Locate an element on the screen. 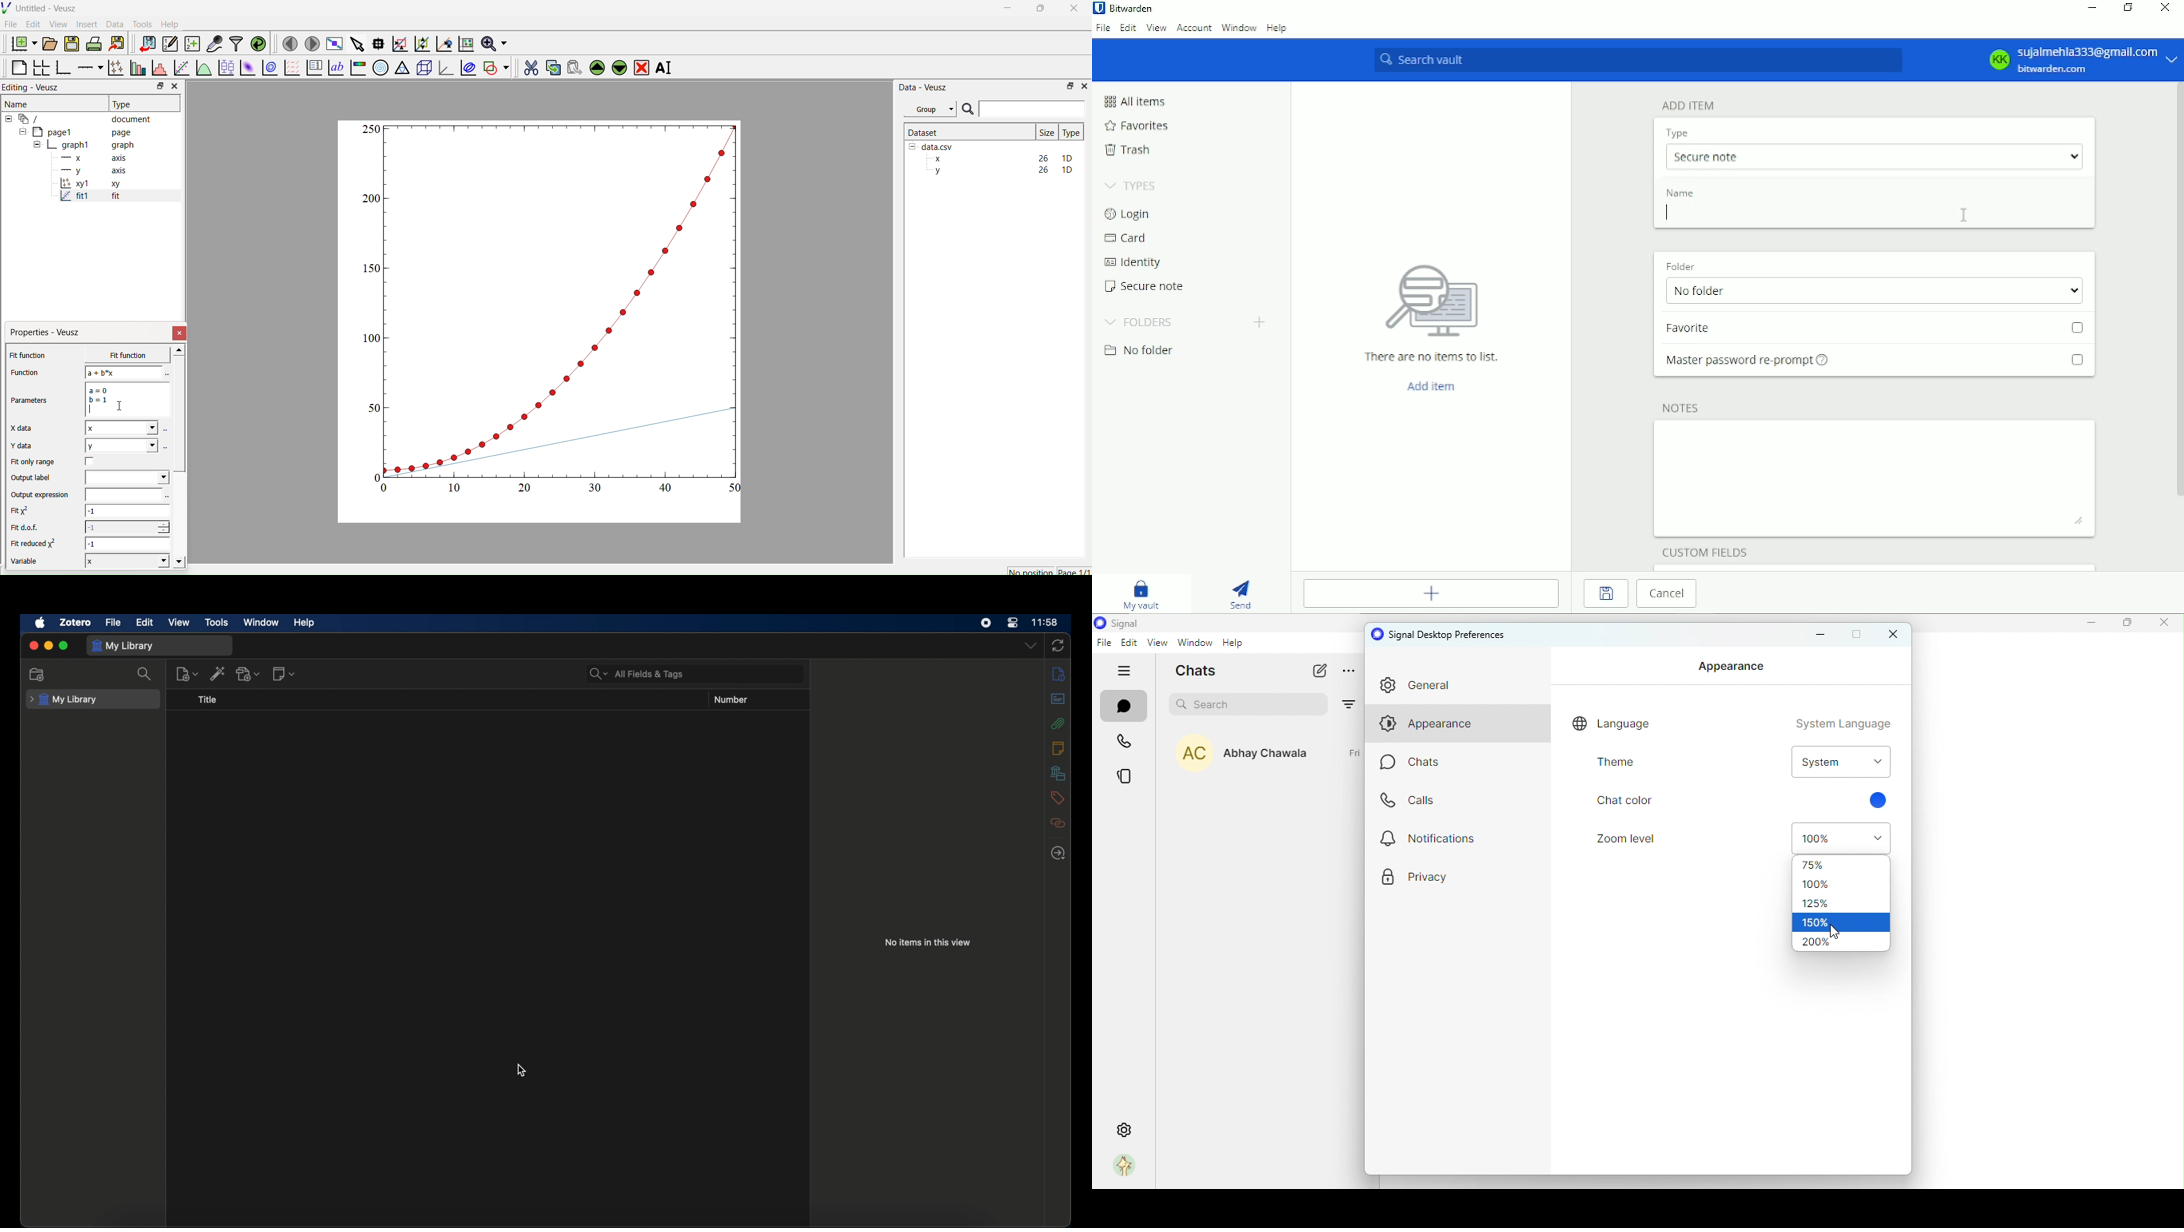 Image resolution: width=2184 pixels, height=1232 pixels. 3d Graph is located at coordinates (444, 67).